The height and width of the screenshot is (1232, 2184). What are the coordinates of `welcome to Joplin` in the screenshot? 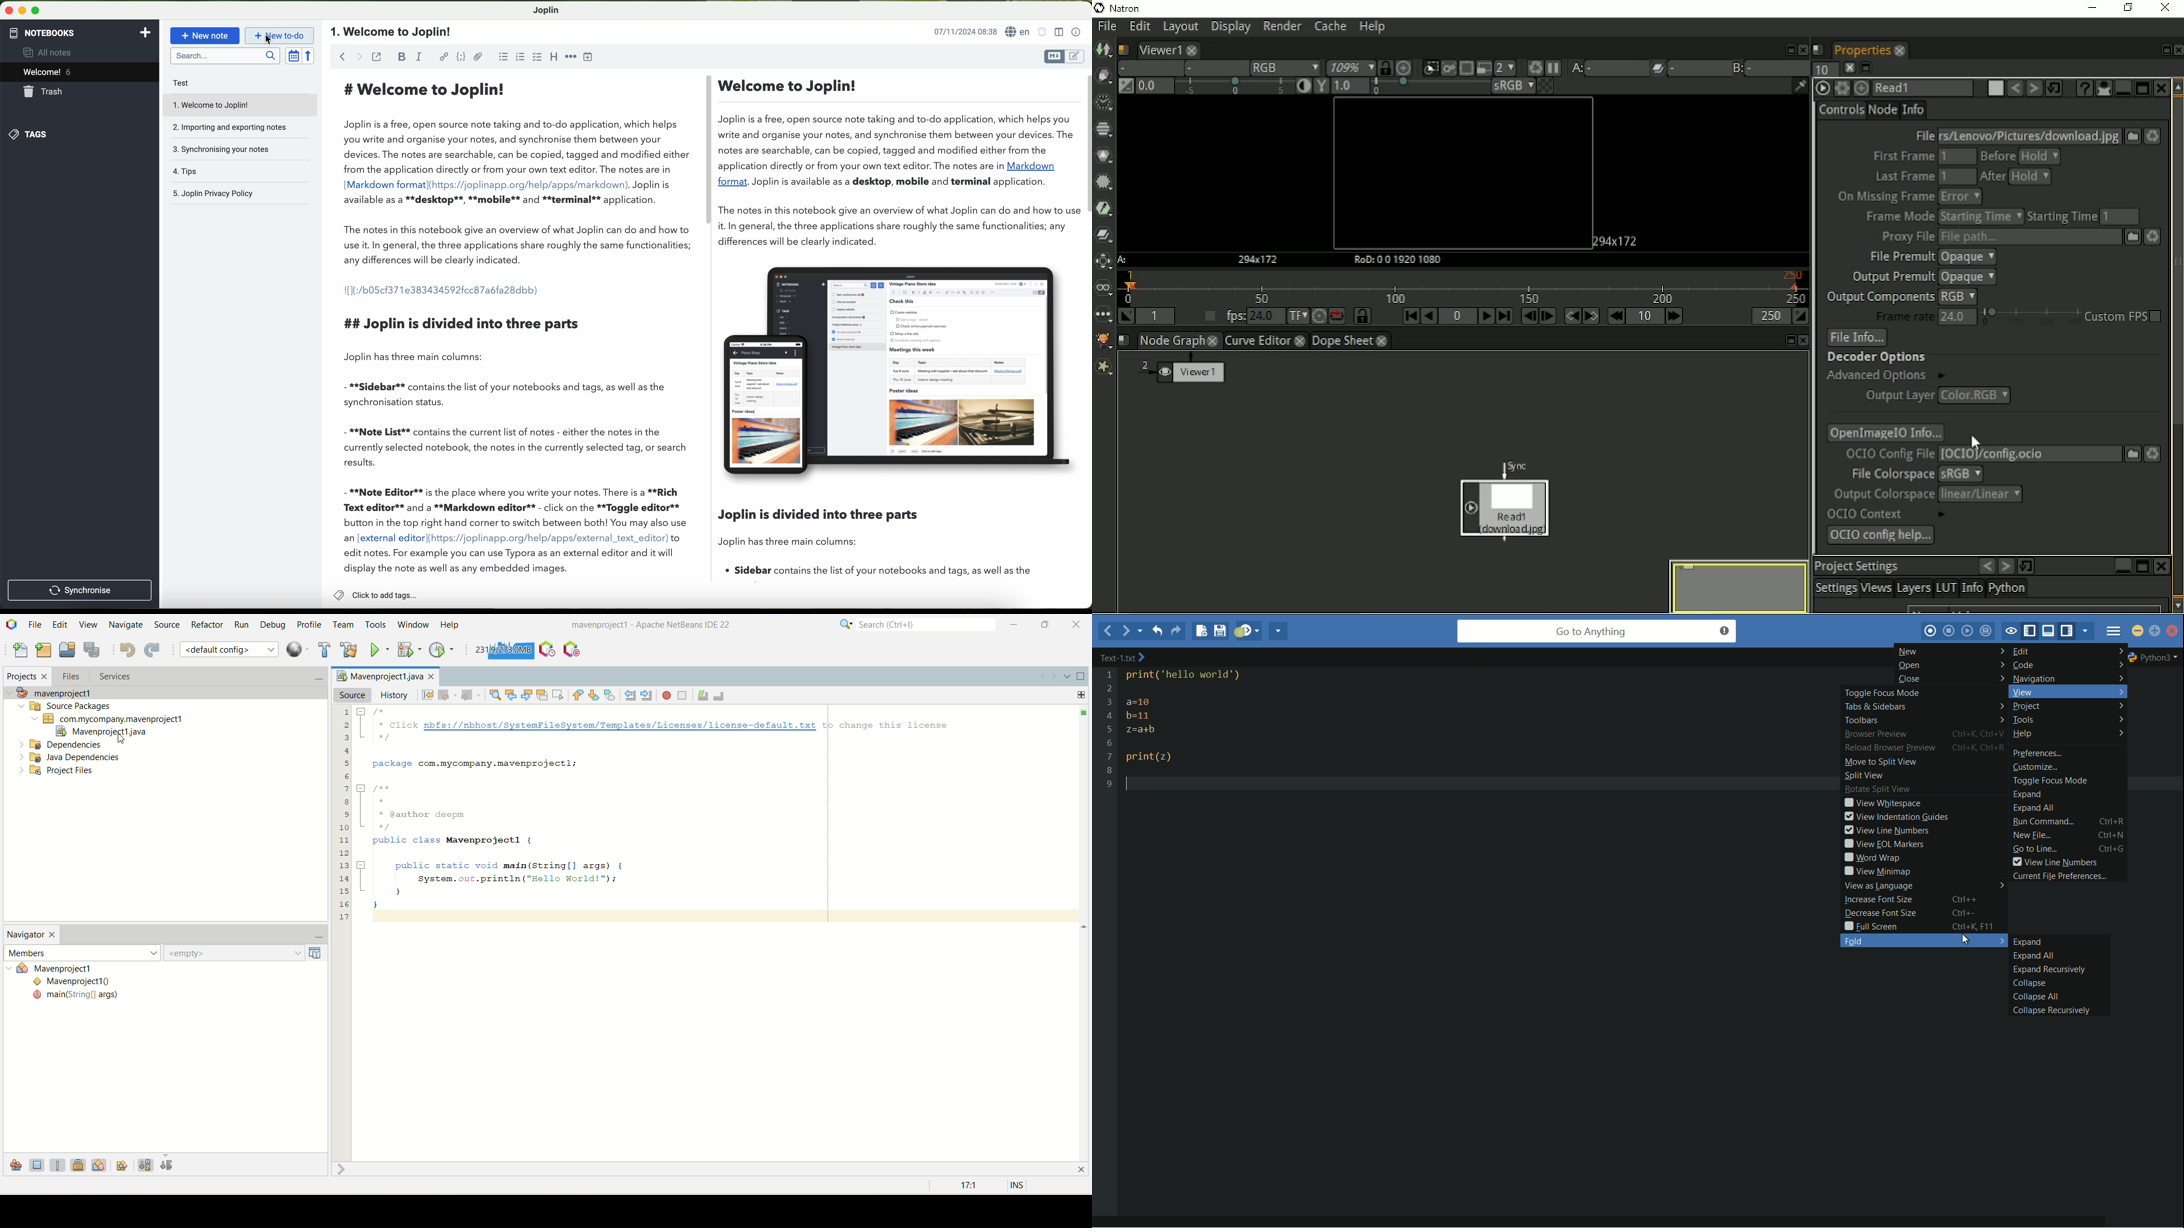 It's located at (222, 105).